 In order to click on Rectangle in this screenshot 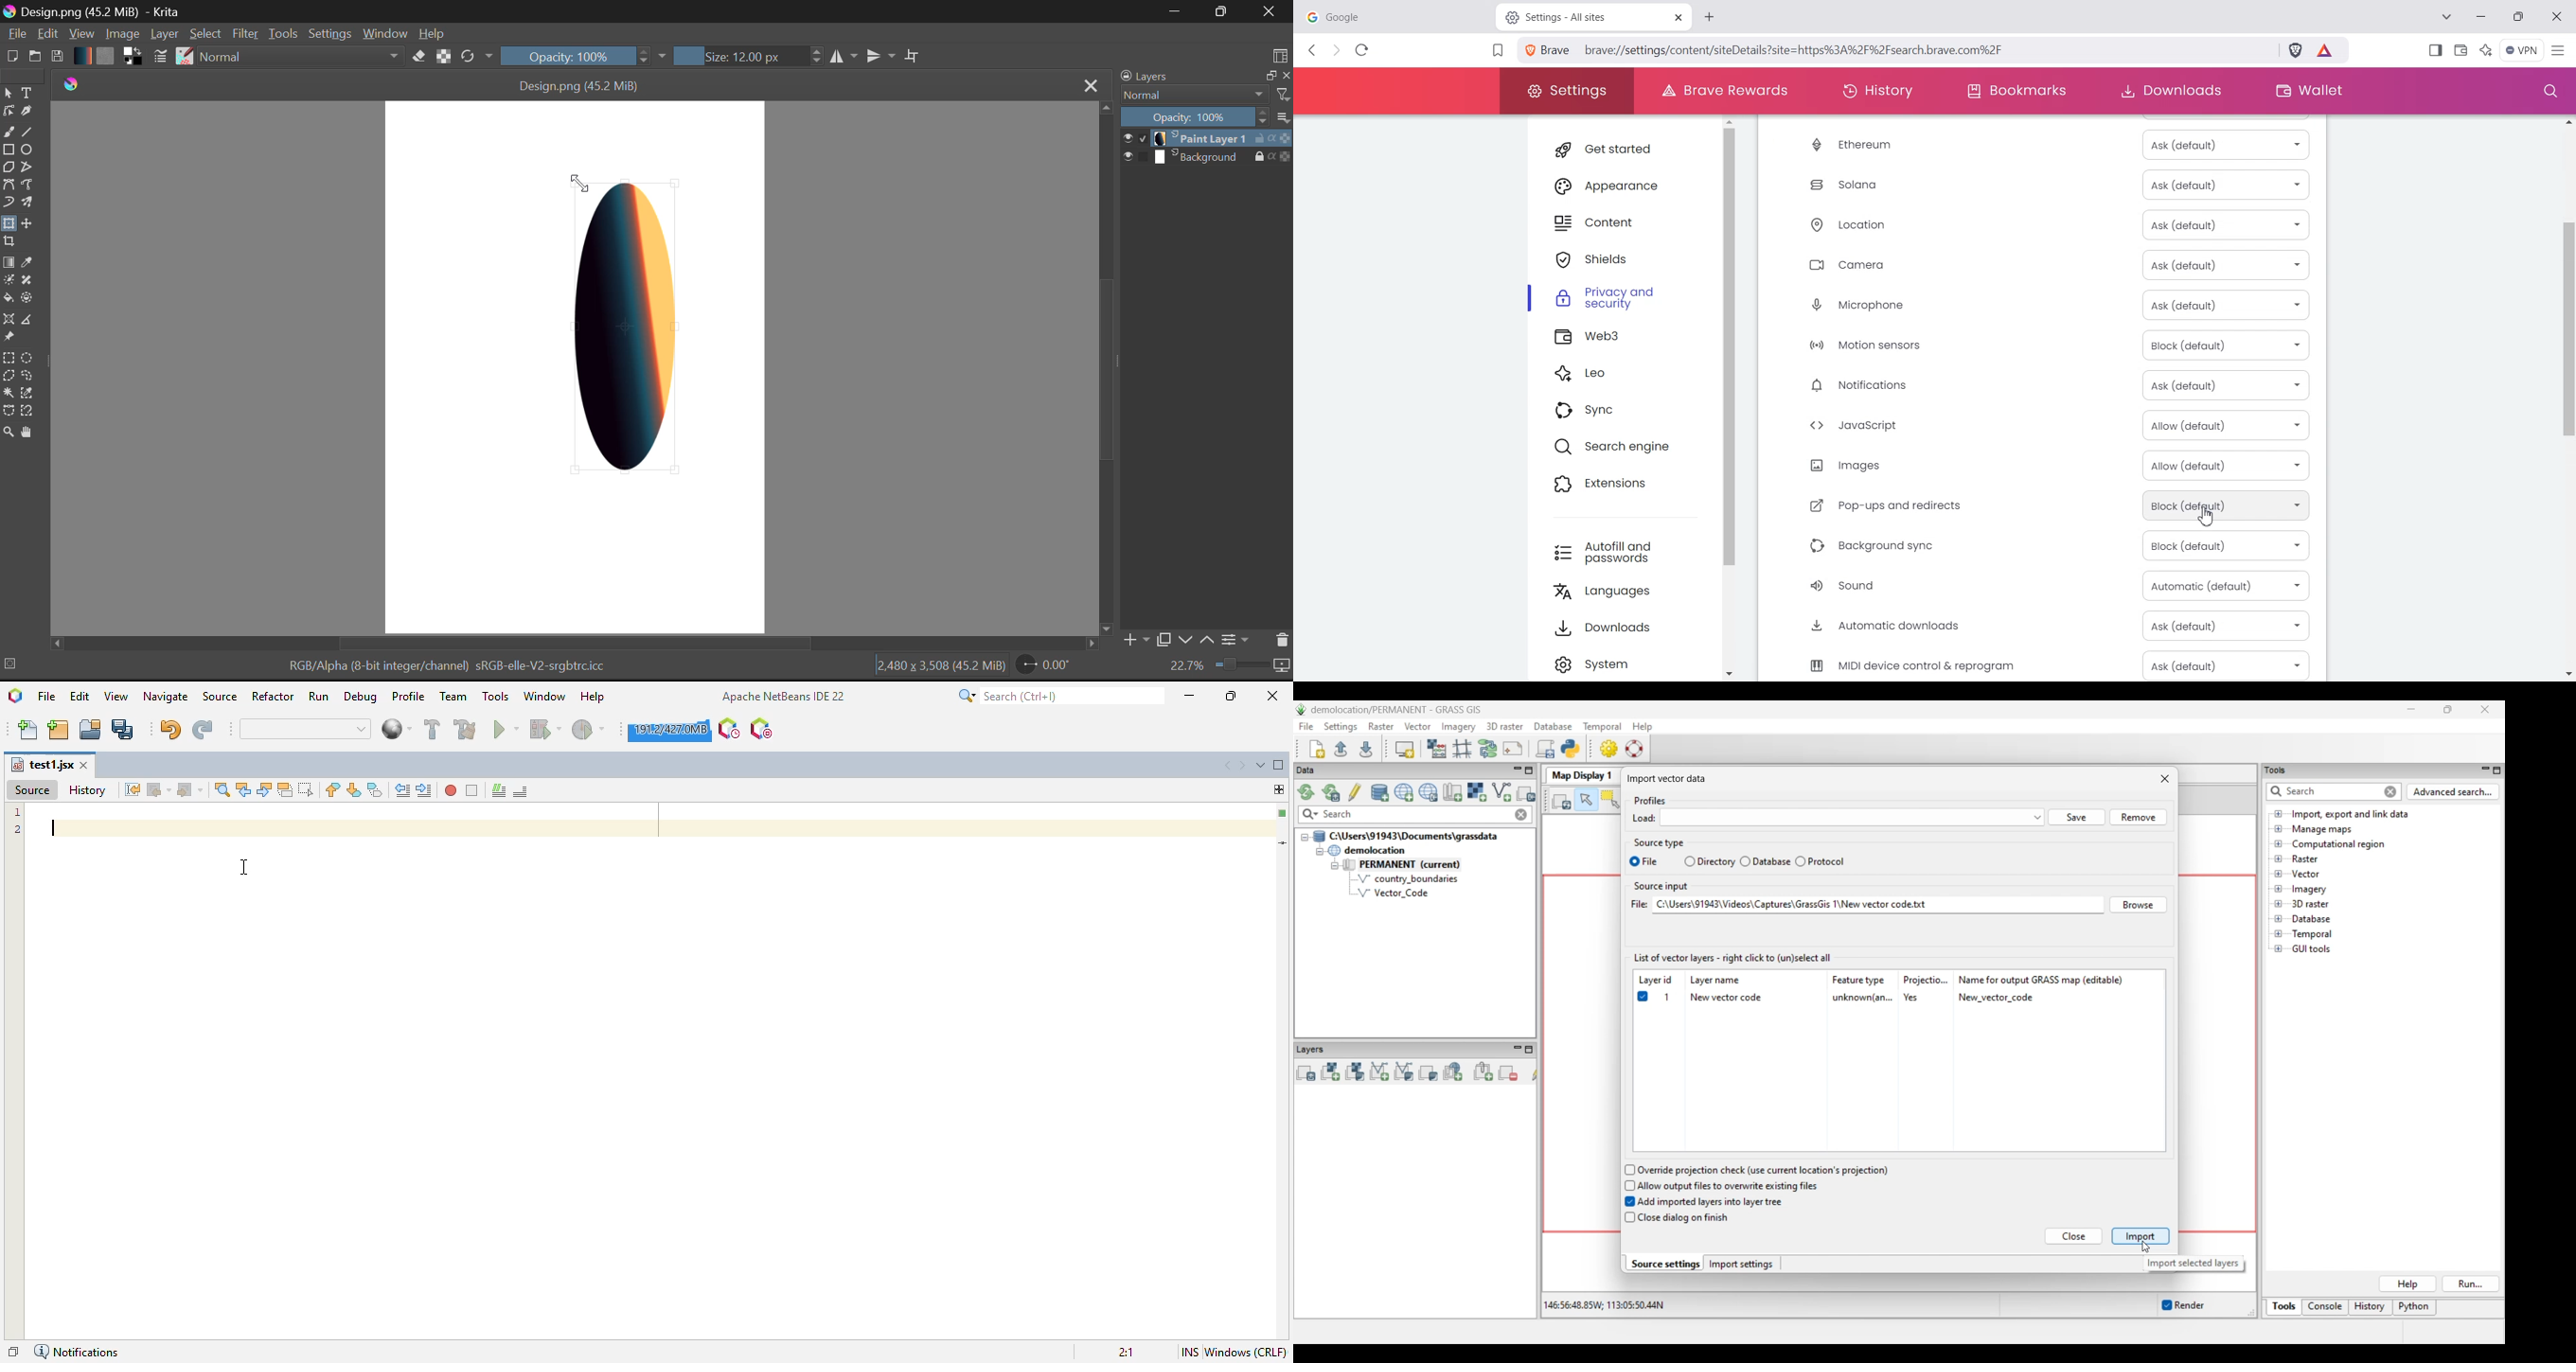, I will do `click(9, 151)`.